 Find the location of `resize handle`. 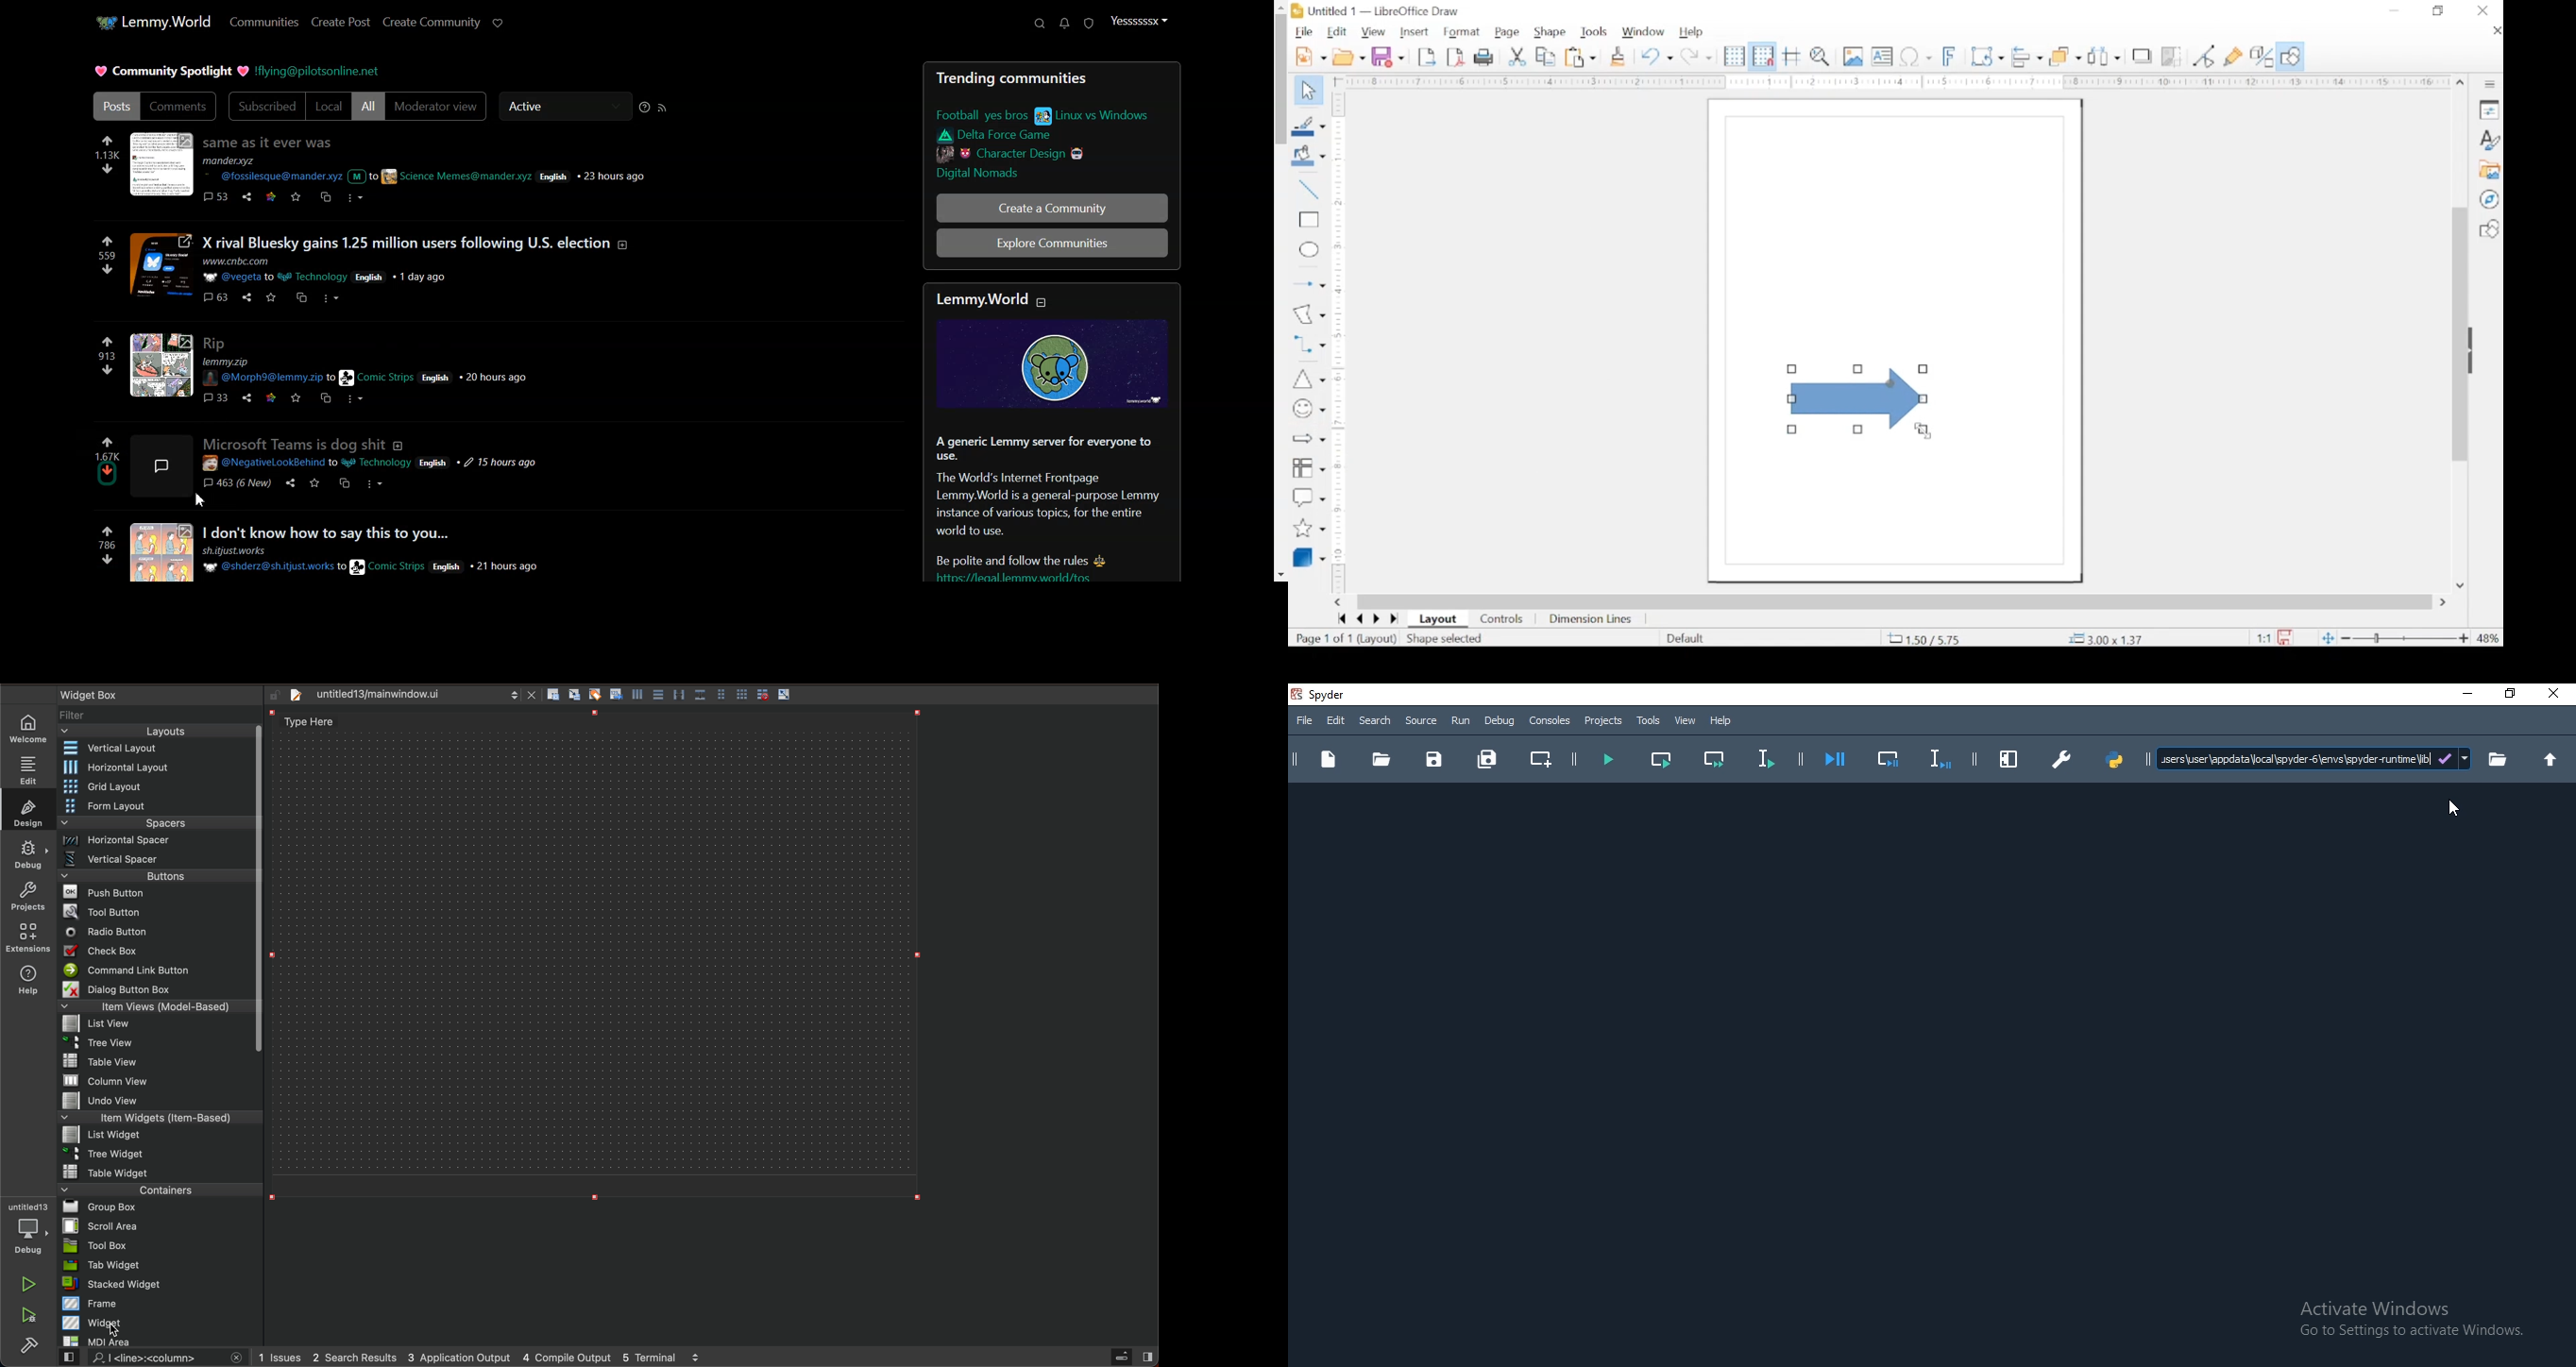

resize handle is located at coordinates (1924, 431).